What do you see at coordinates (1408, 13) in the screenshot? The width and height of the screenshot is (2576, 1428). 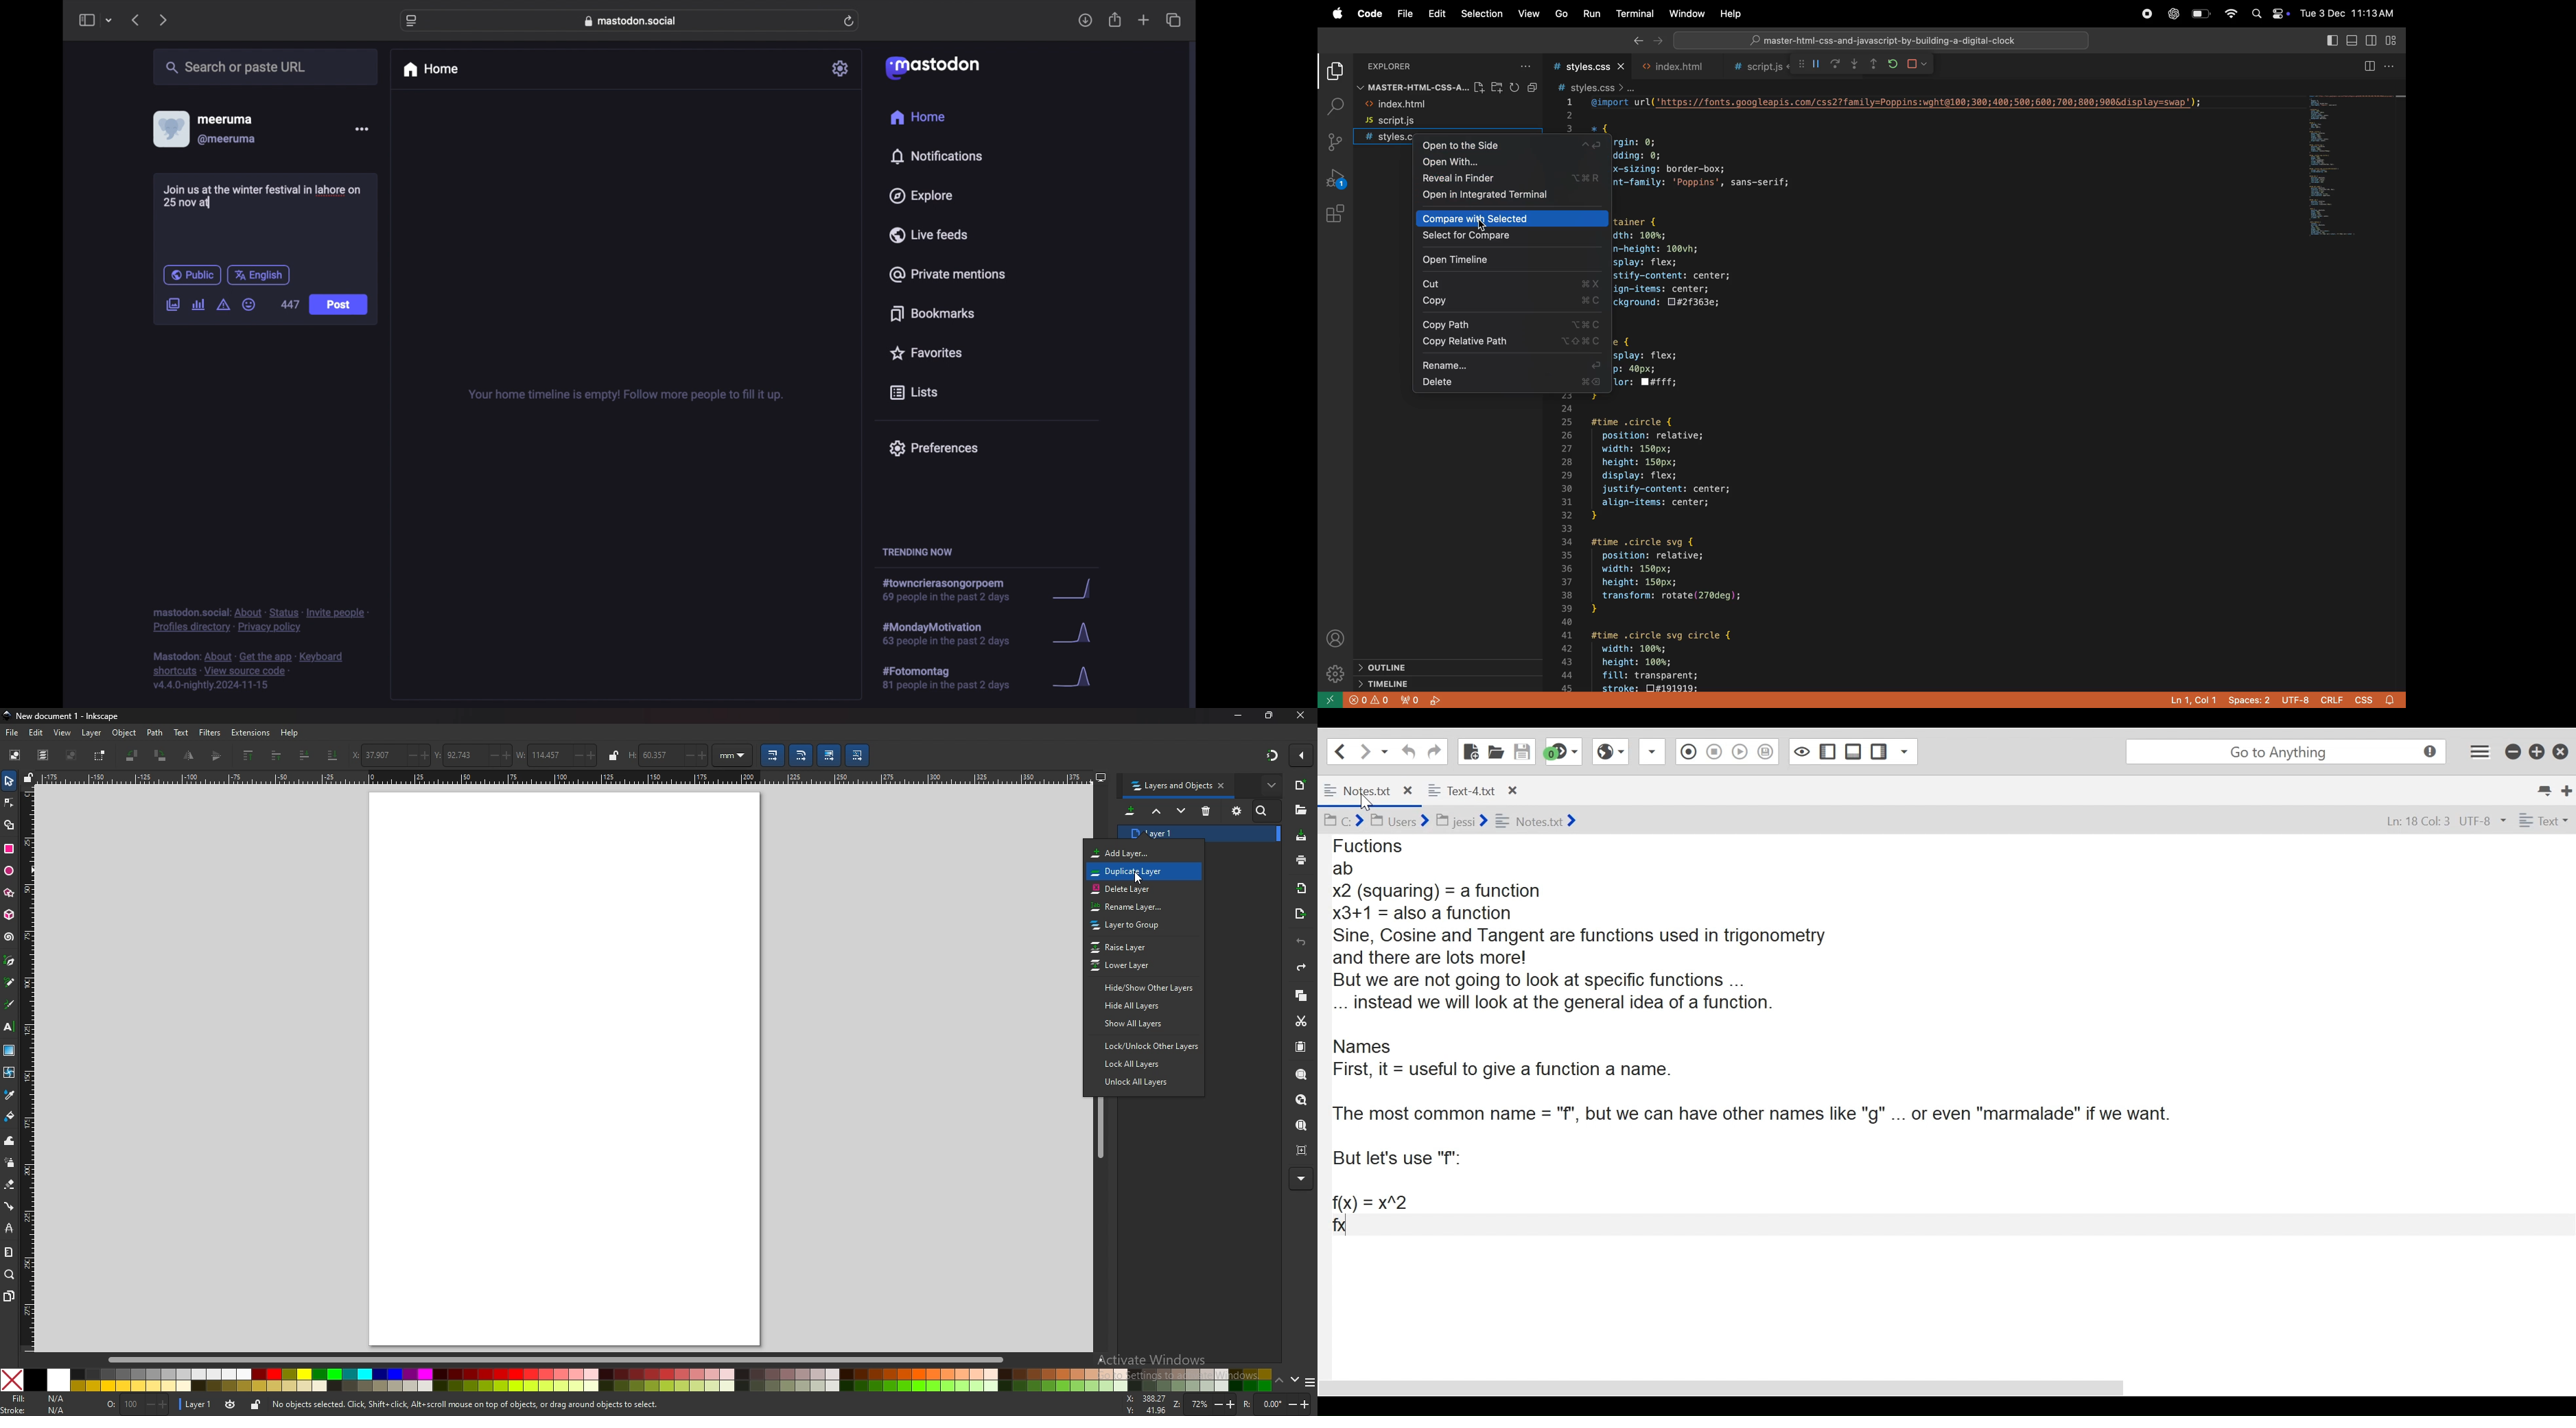 I see `file` at bounding box center [1408, 13].